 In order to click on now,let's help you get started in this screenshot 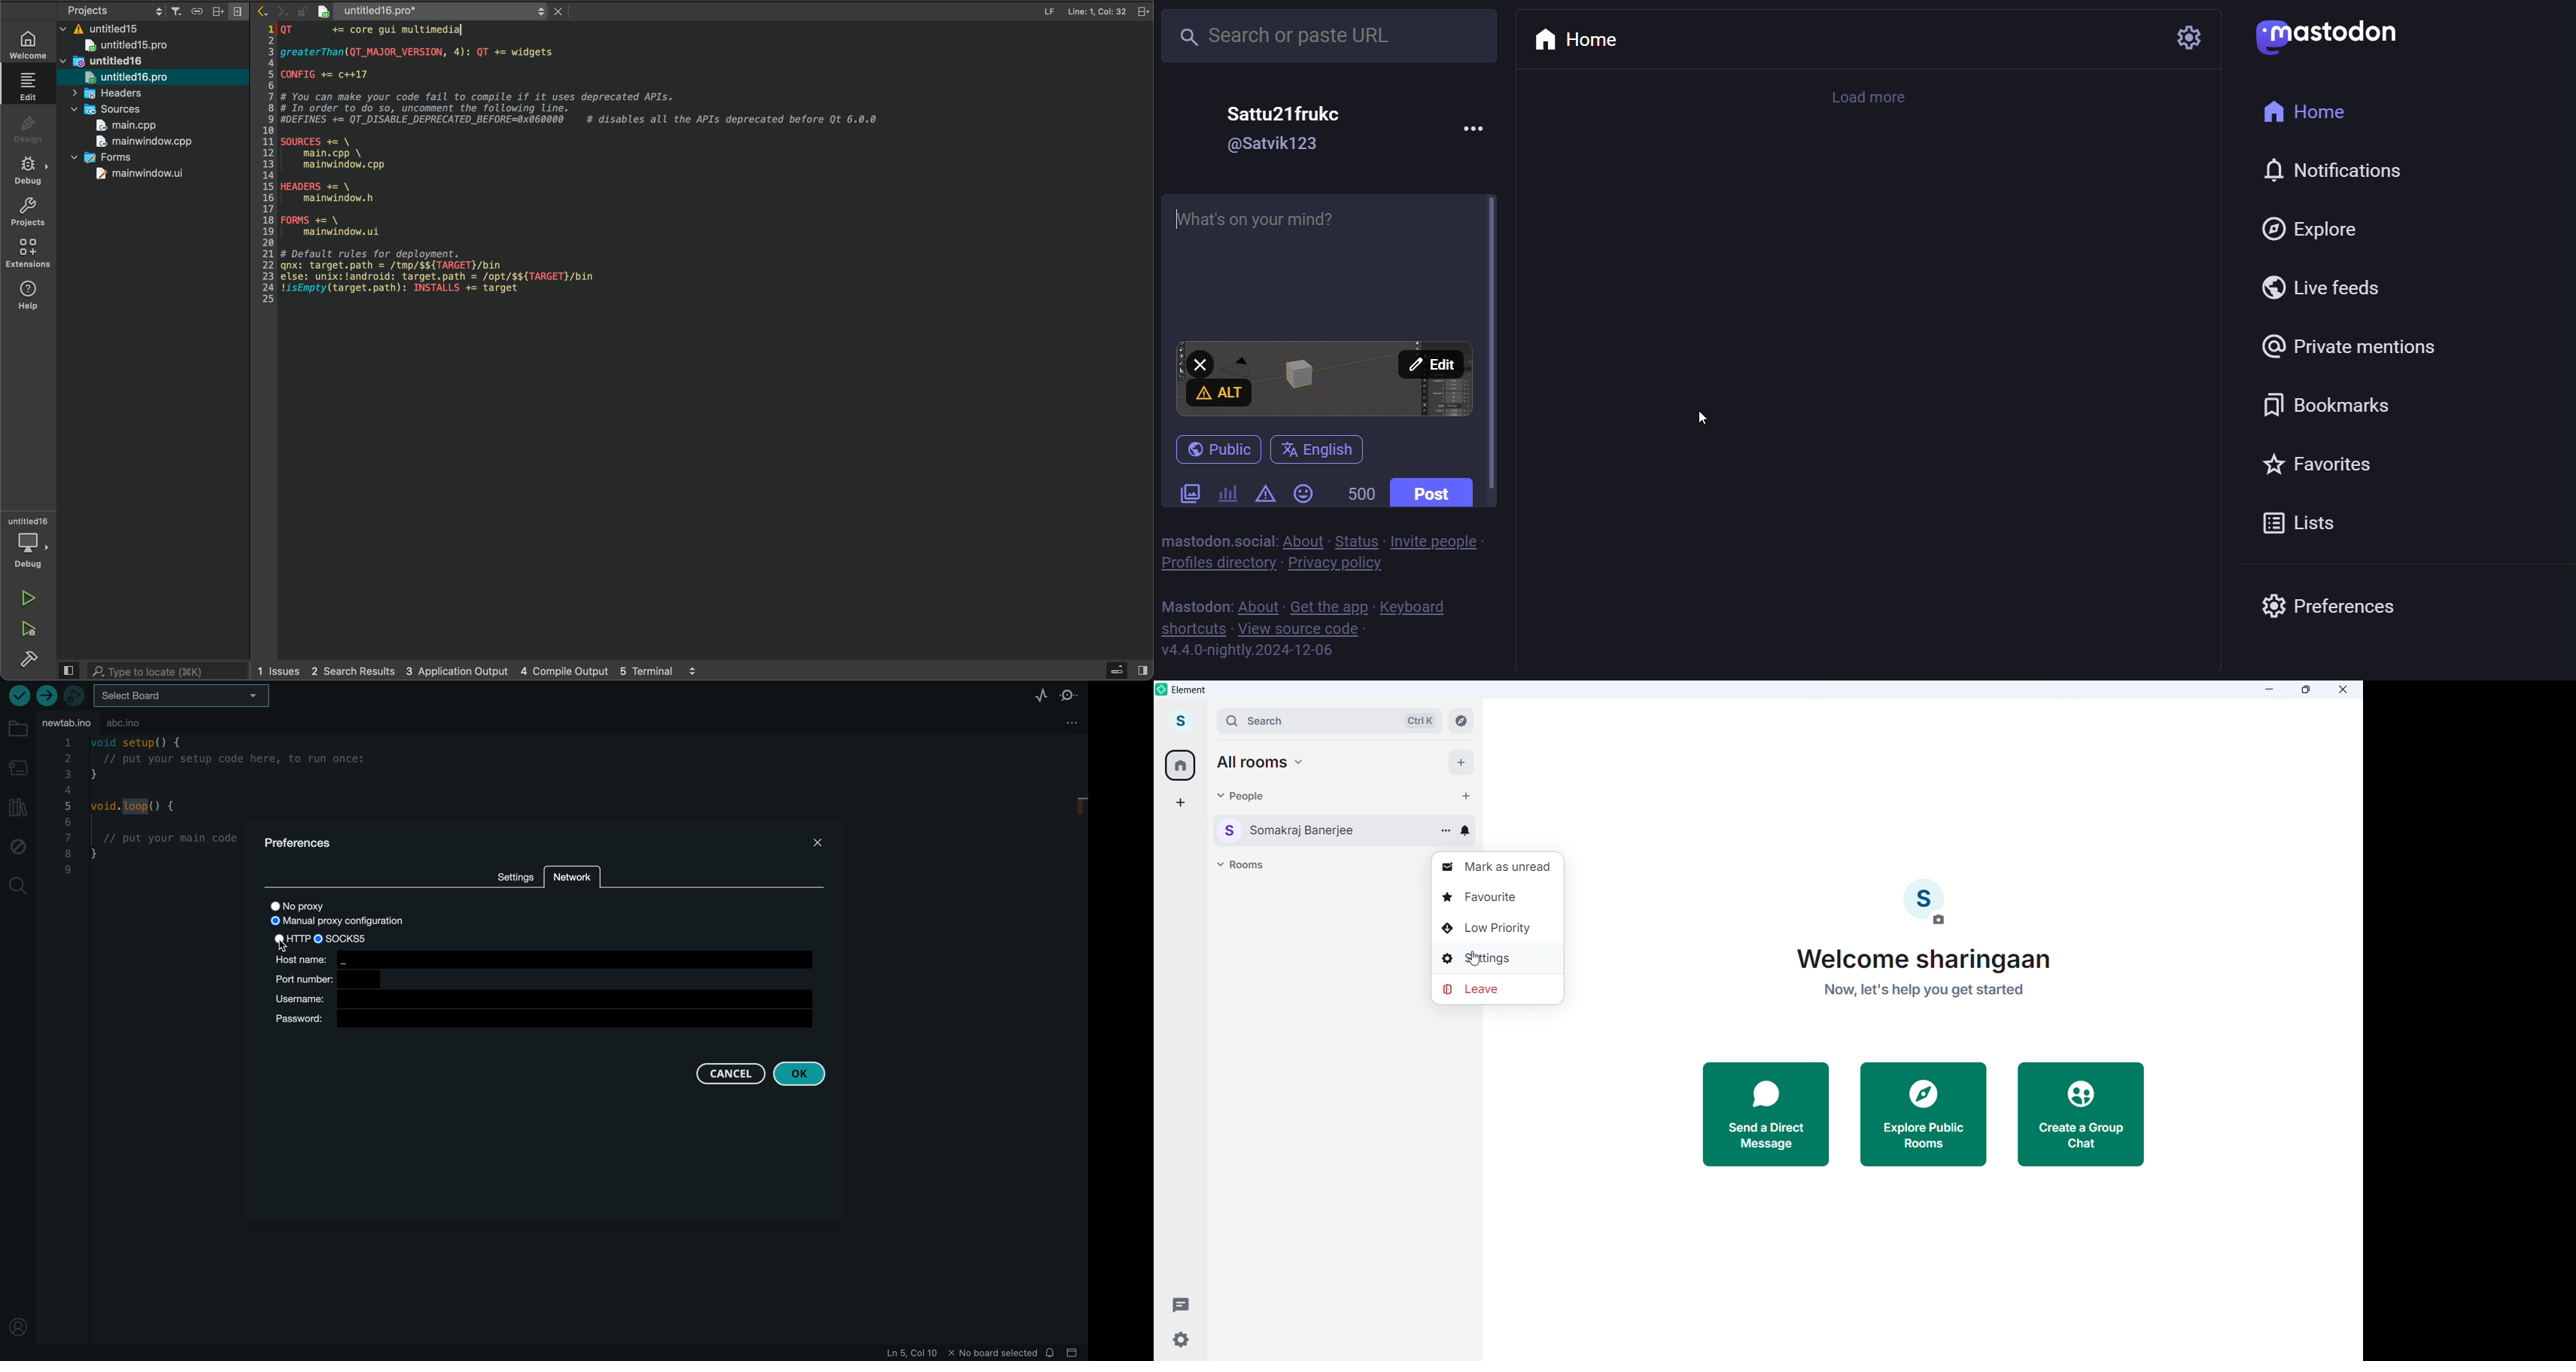, I will do `click(1923, 993)`.